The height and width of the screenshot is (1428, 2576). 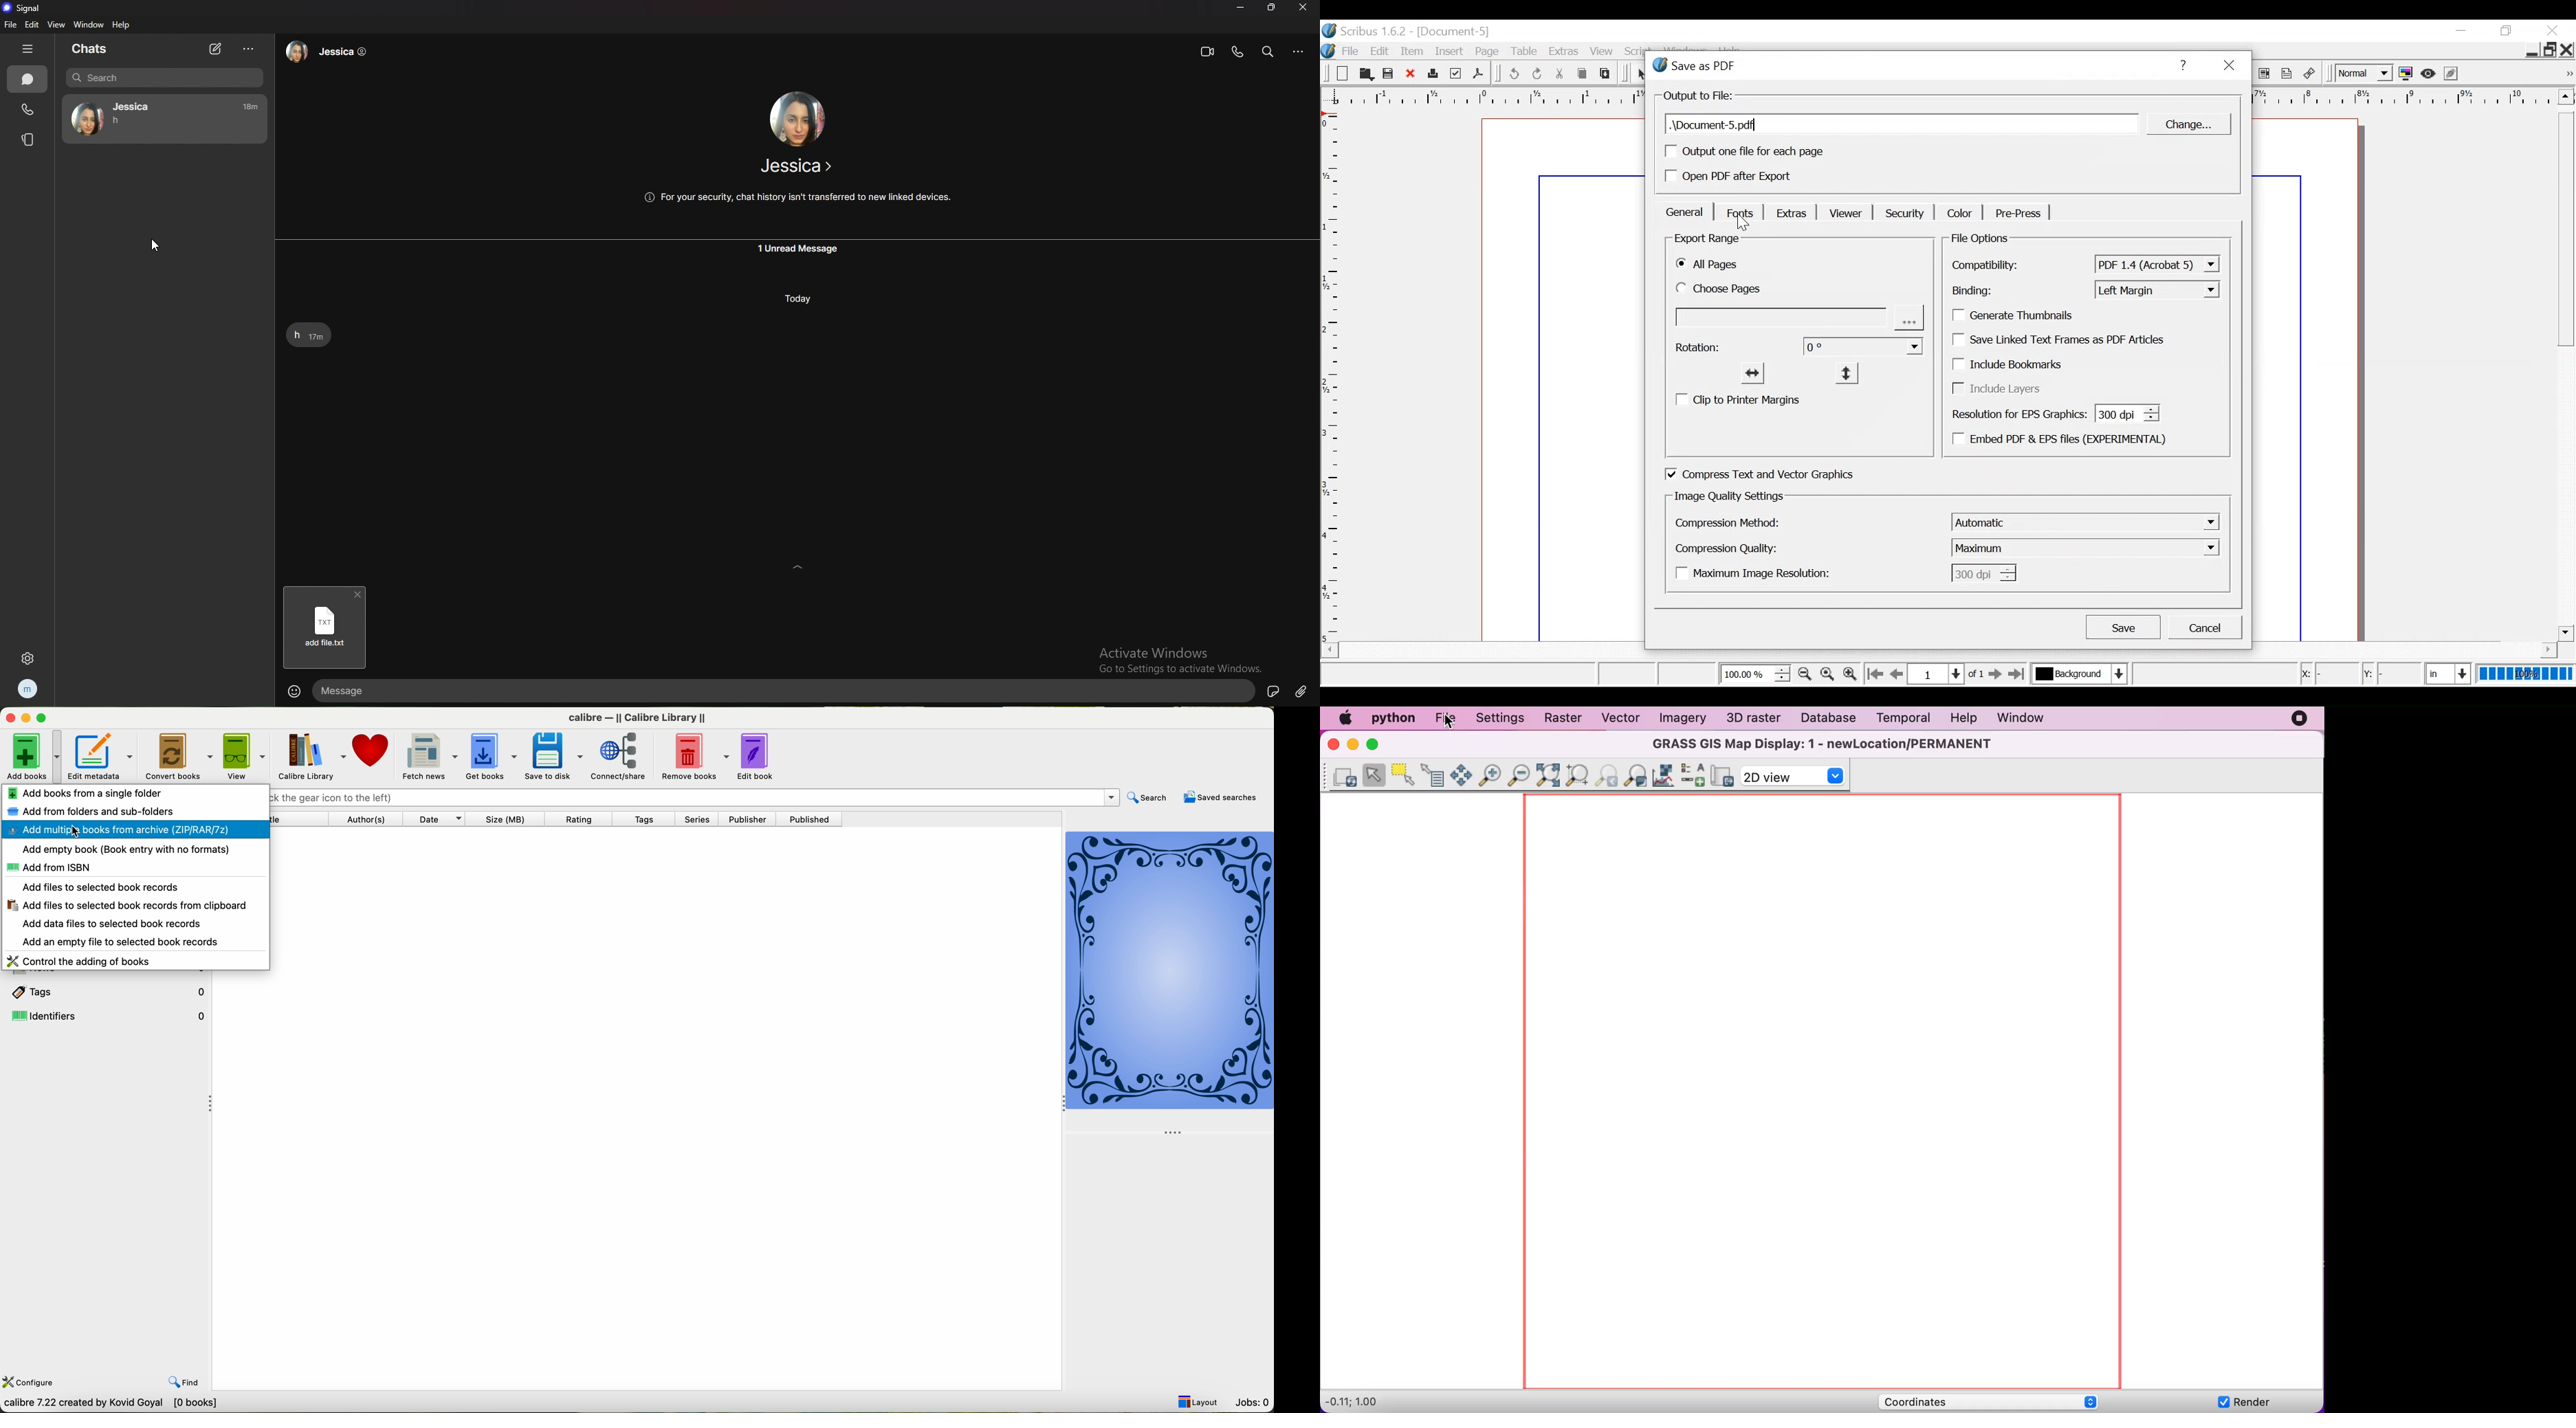 What do you see at coordinates (1903, 213) in the screenshot?
I see `Security` at bounding box center [1903, 213].